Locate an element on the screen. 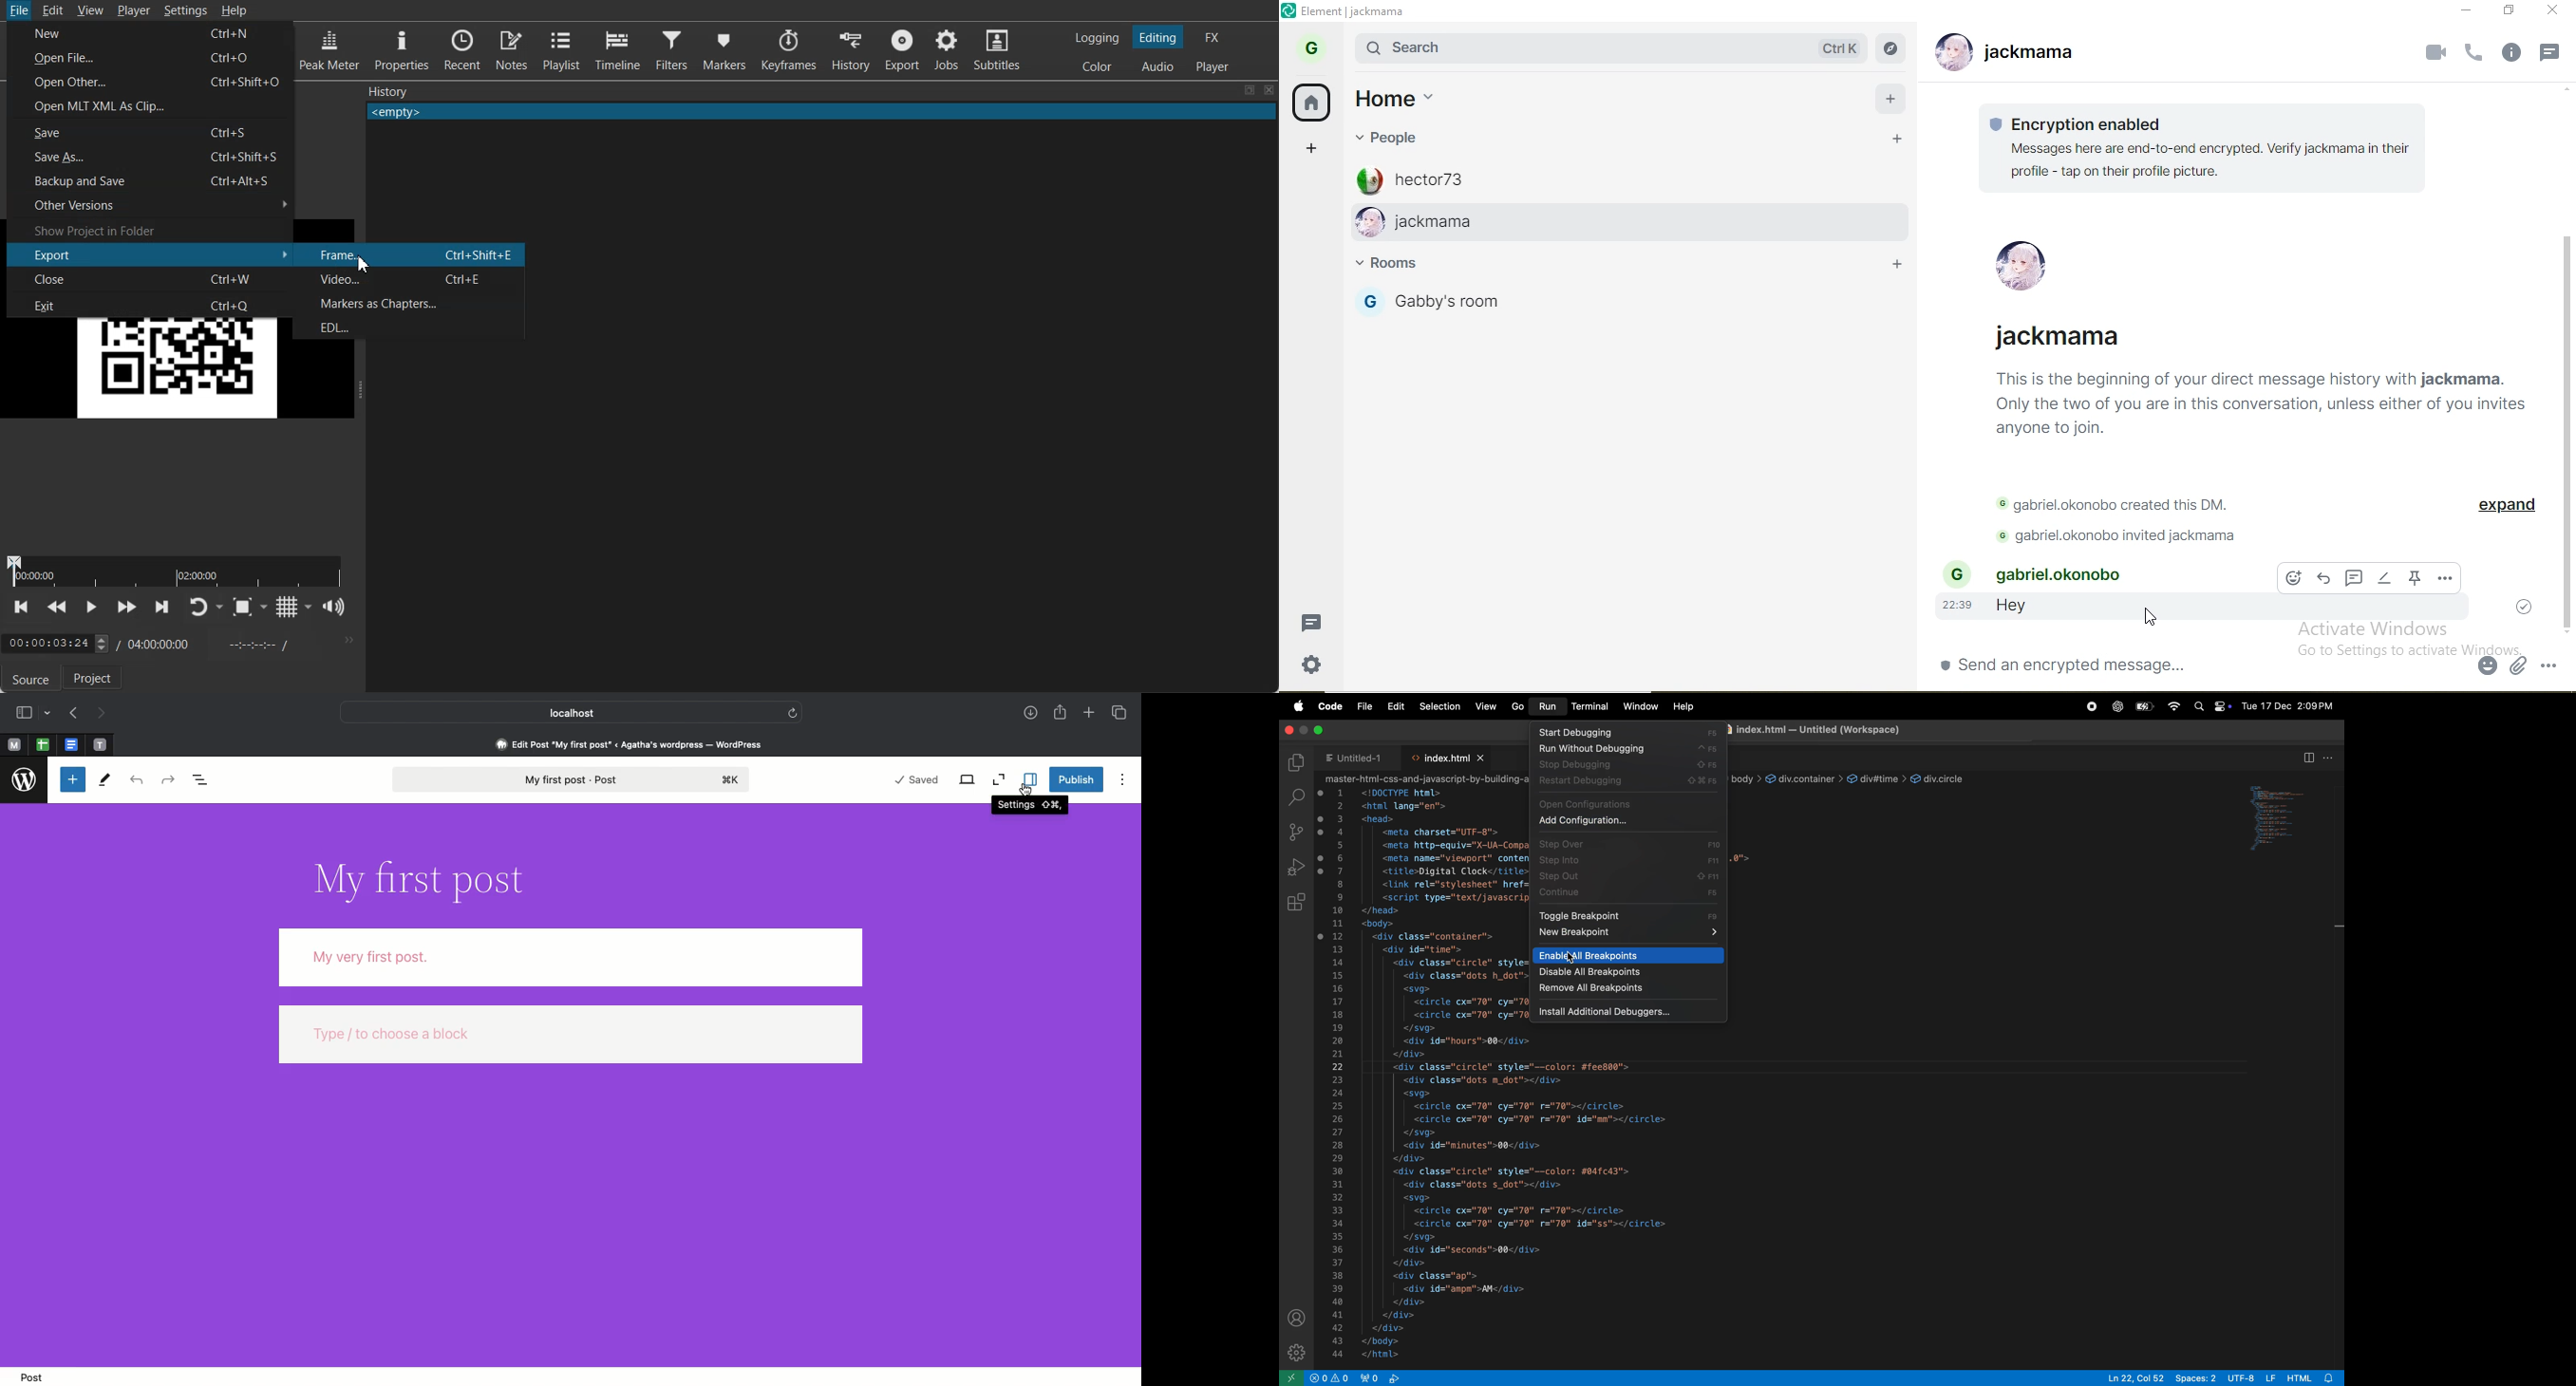 The image size is (2576, 1400). Play Quickly Backward is located at coordinates (57, 608).